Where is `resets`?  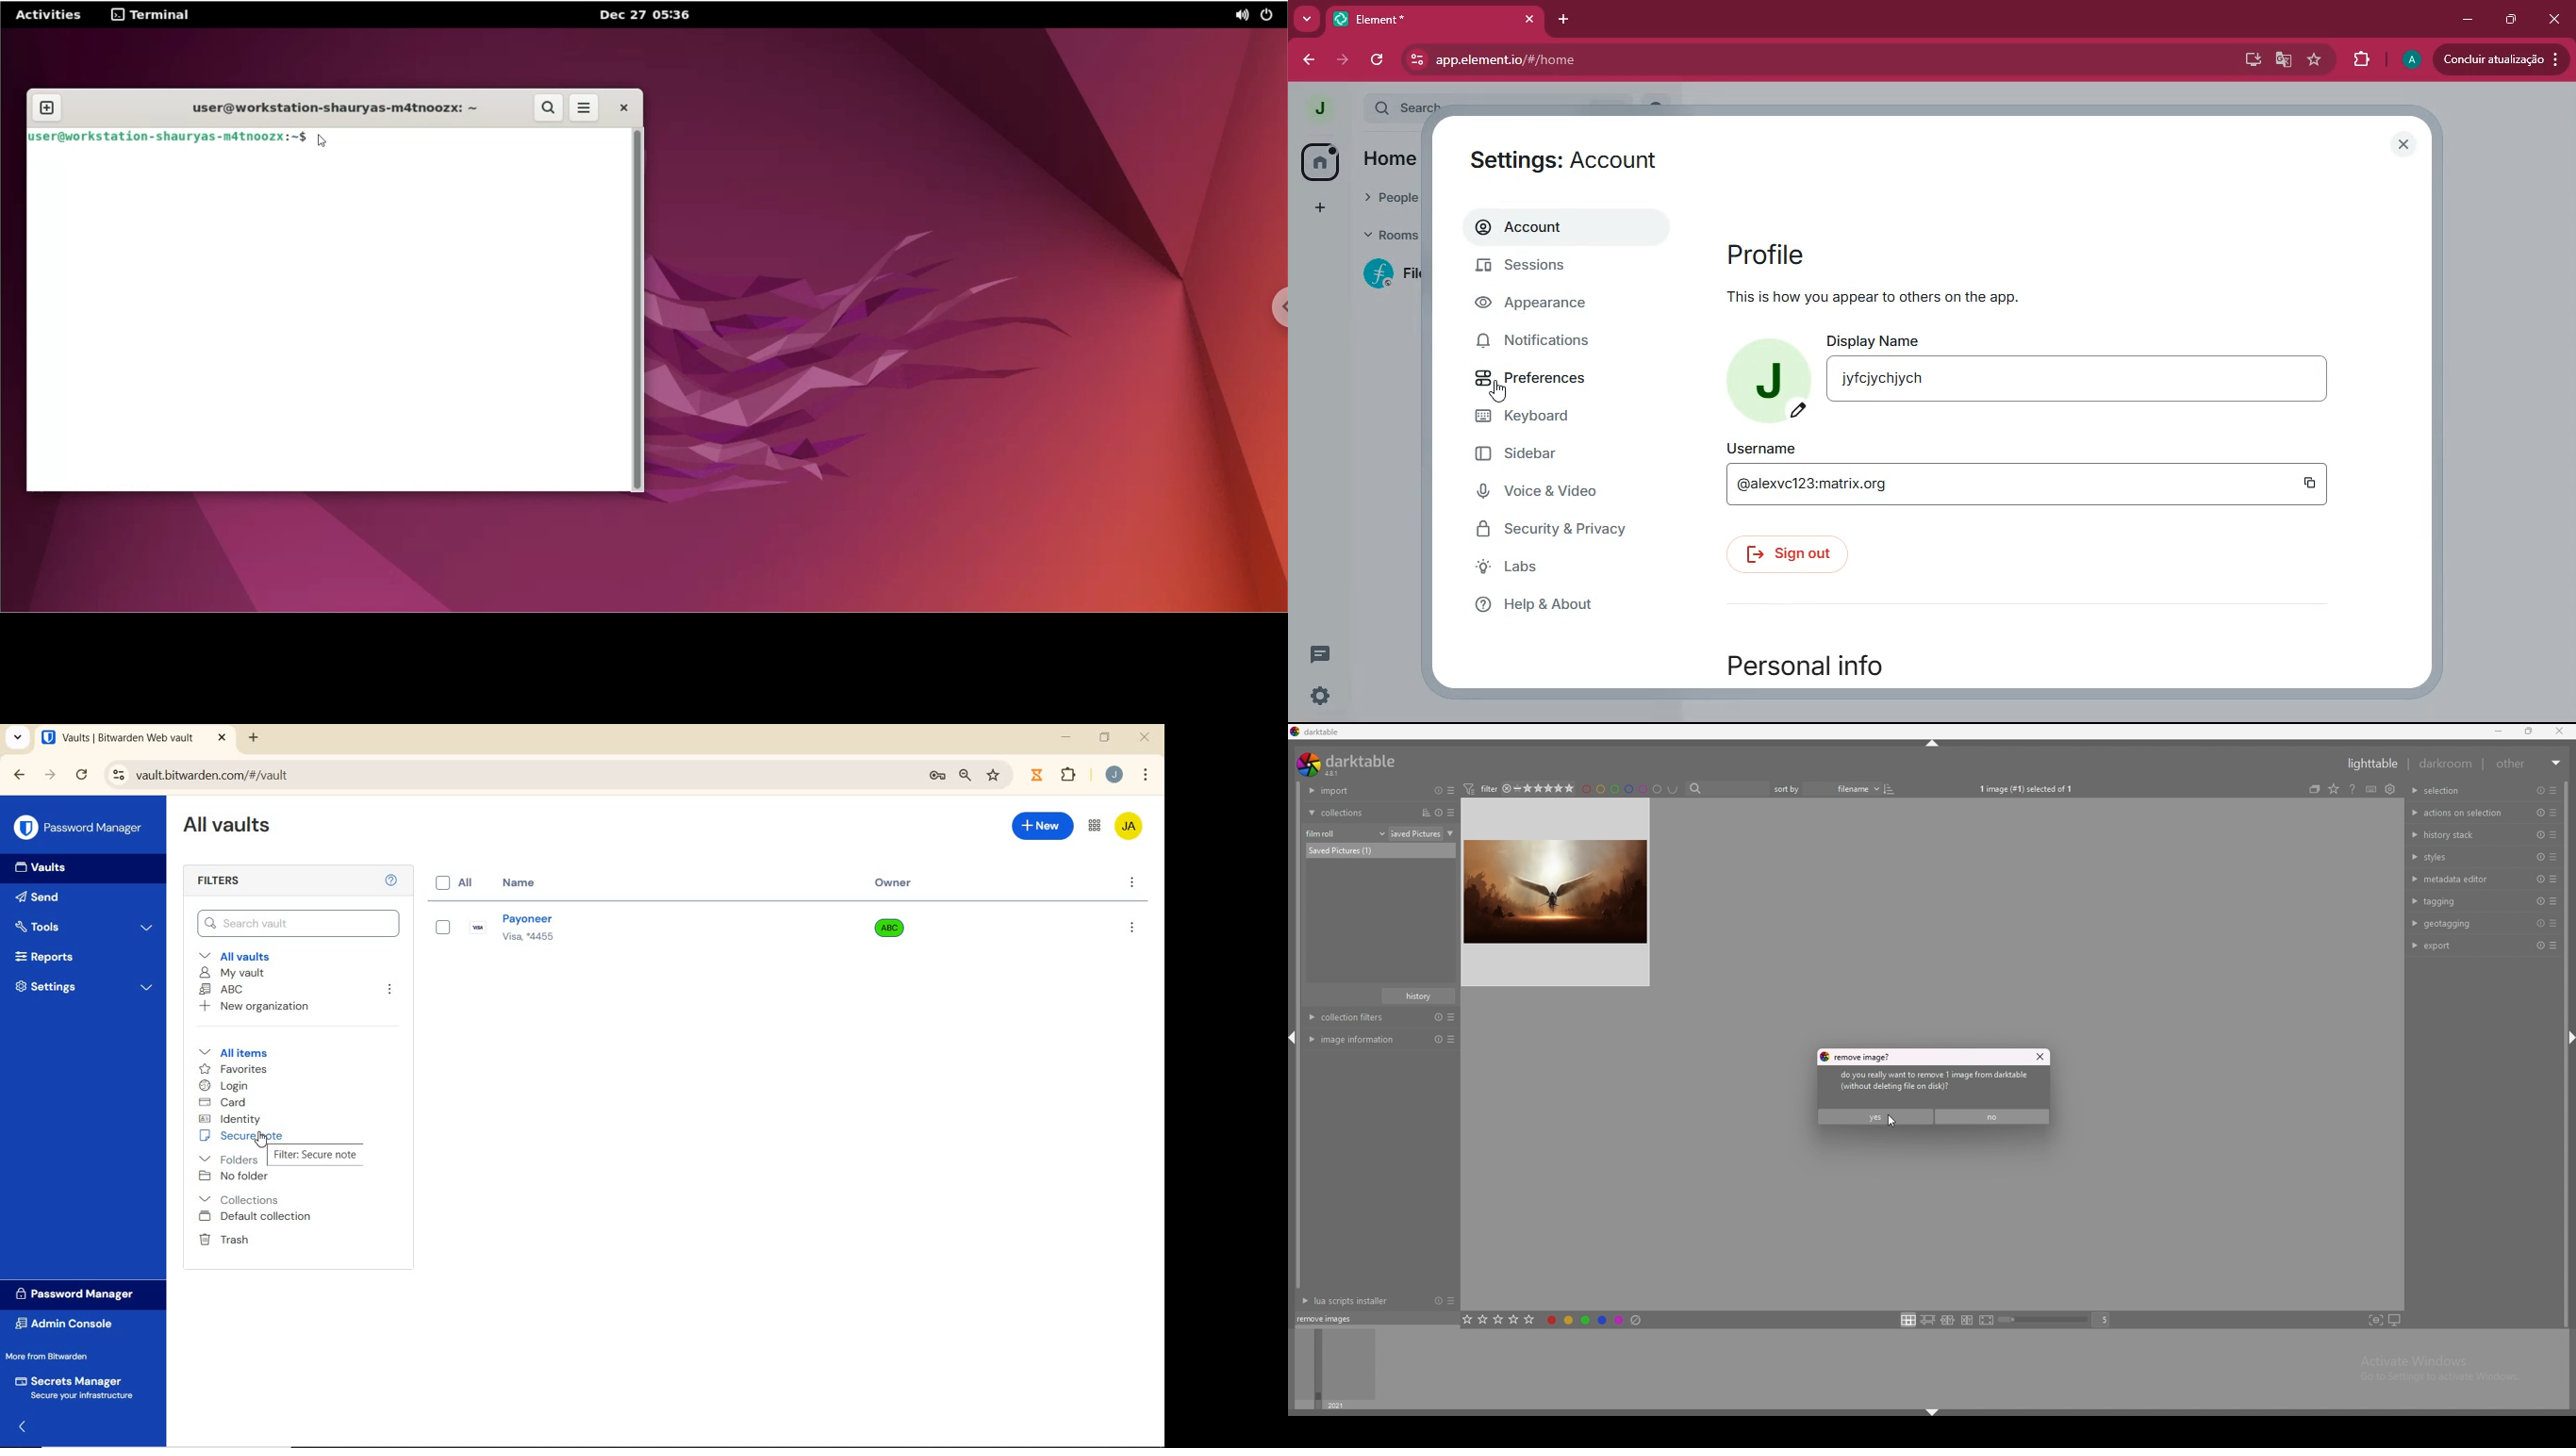
resets is located at coordinates (1436, 790).